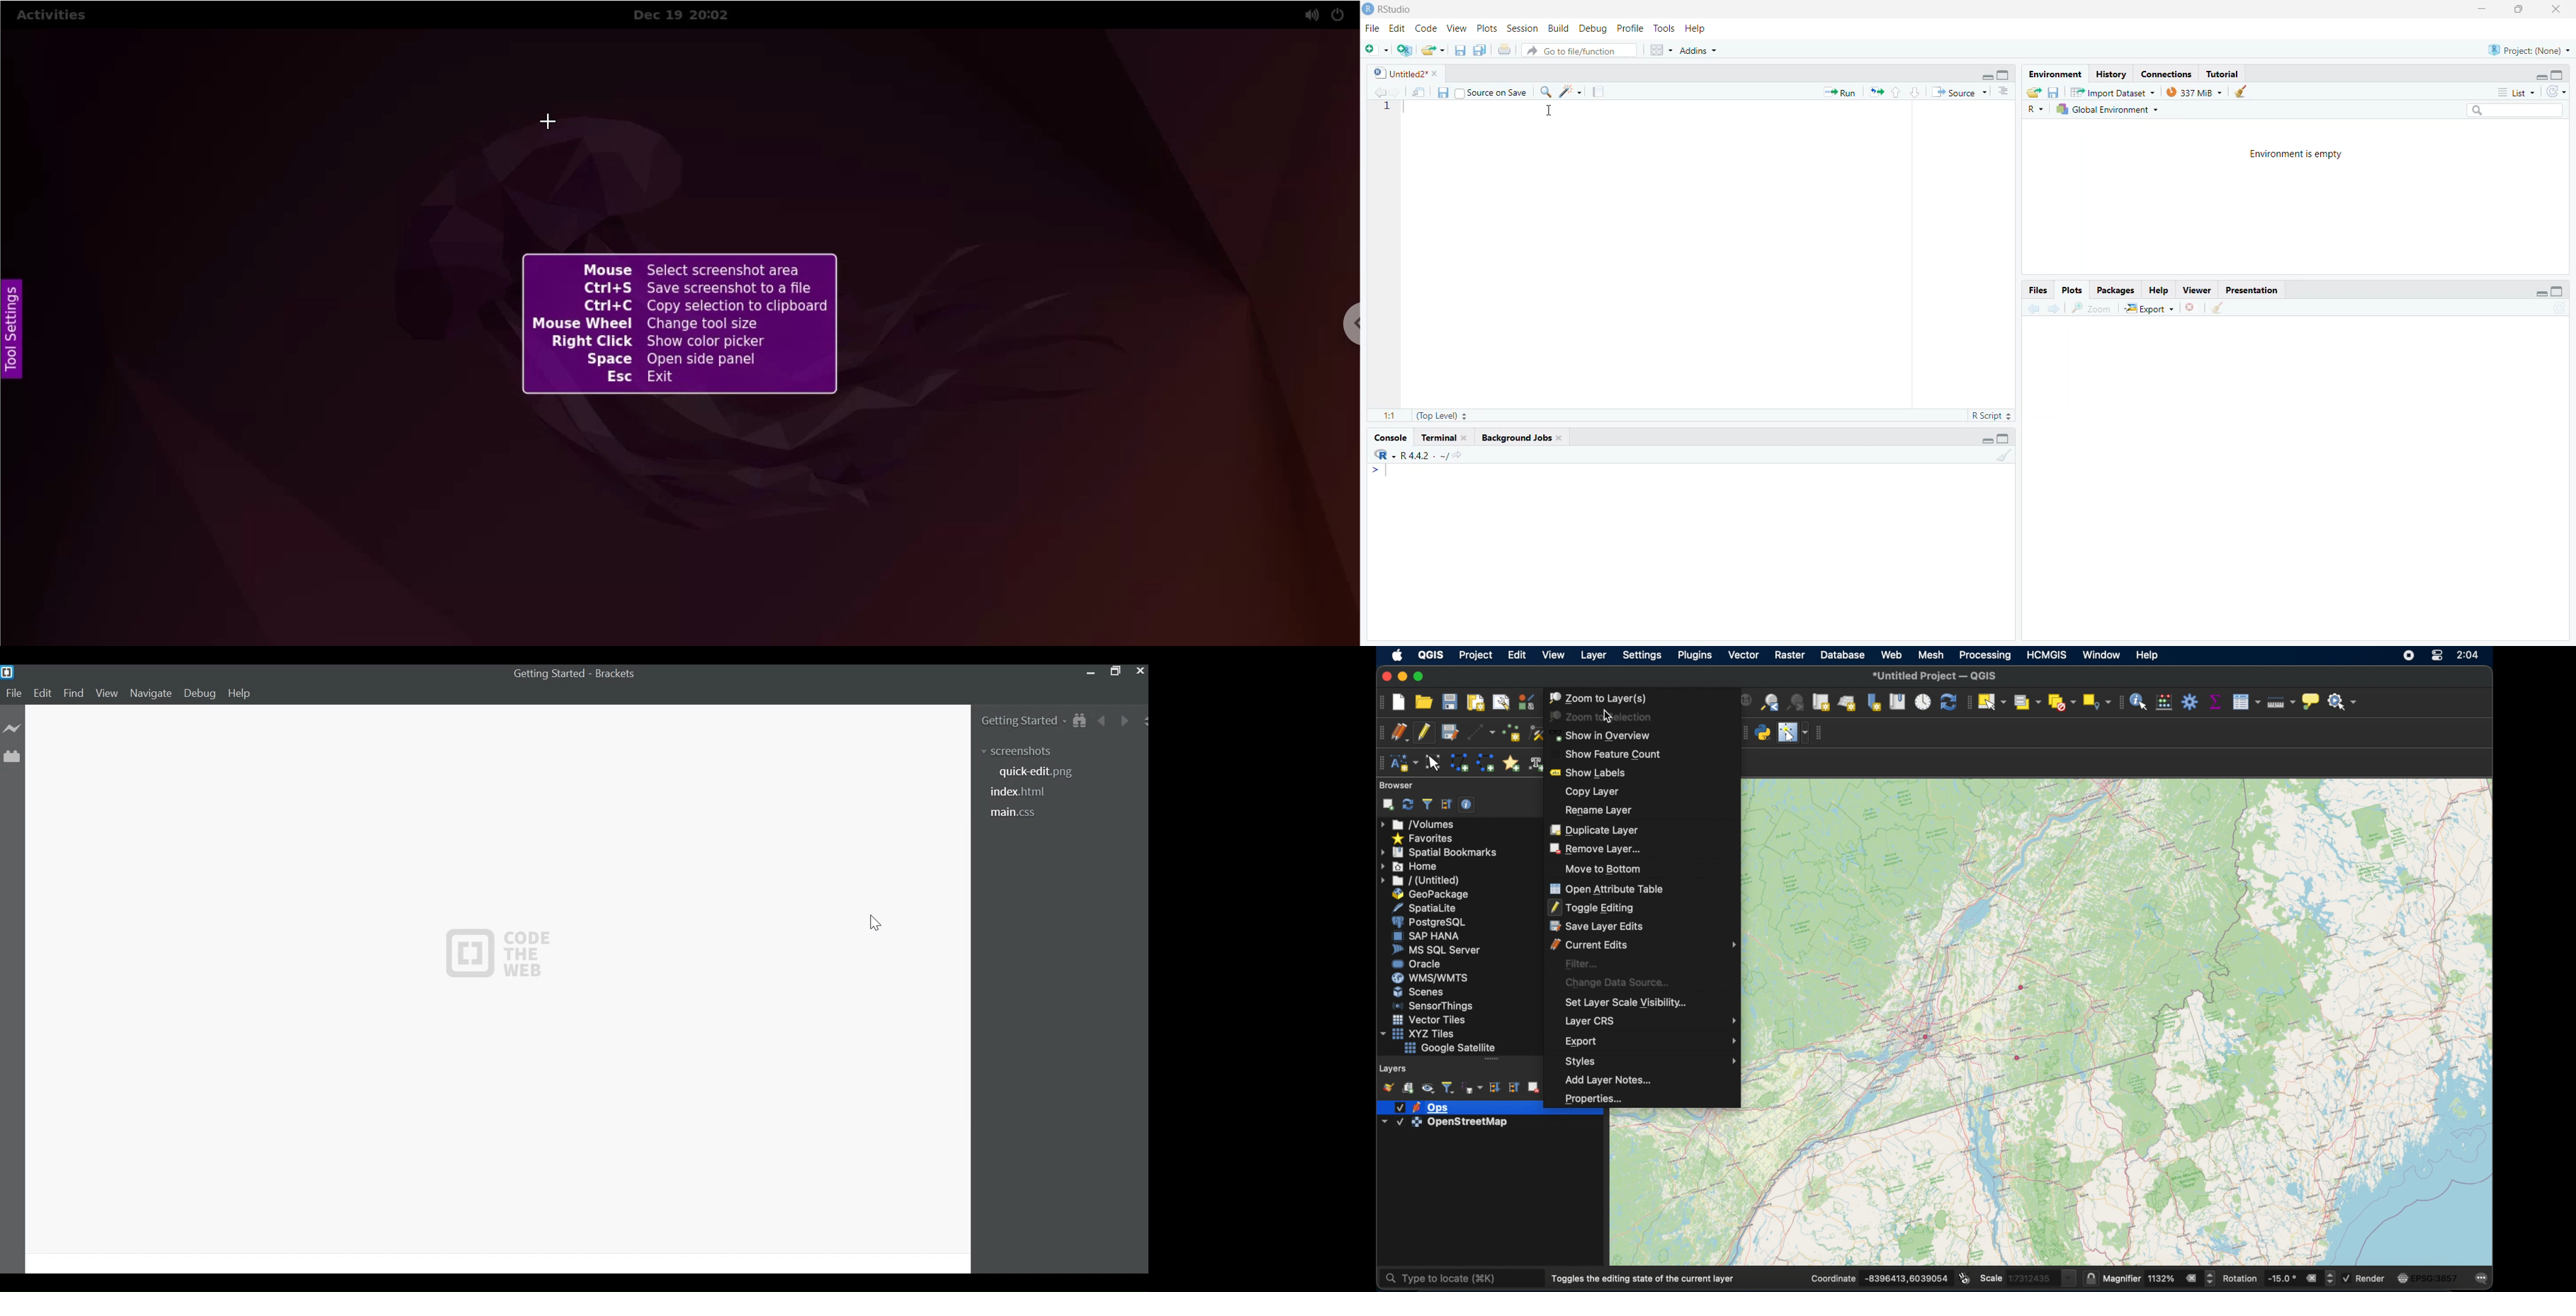 The image size is (2576, 1316). Describe the element at coordinates (1917, 92) in the screenshot. I see `go to next section/chunk` at that location.